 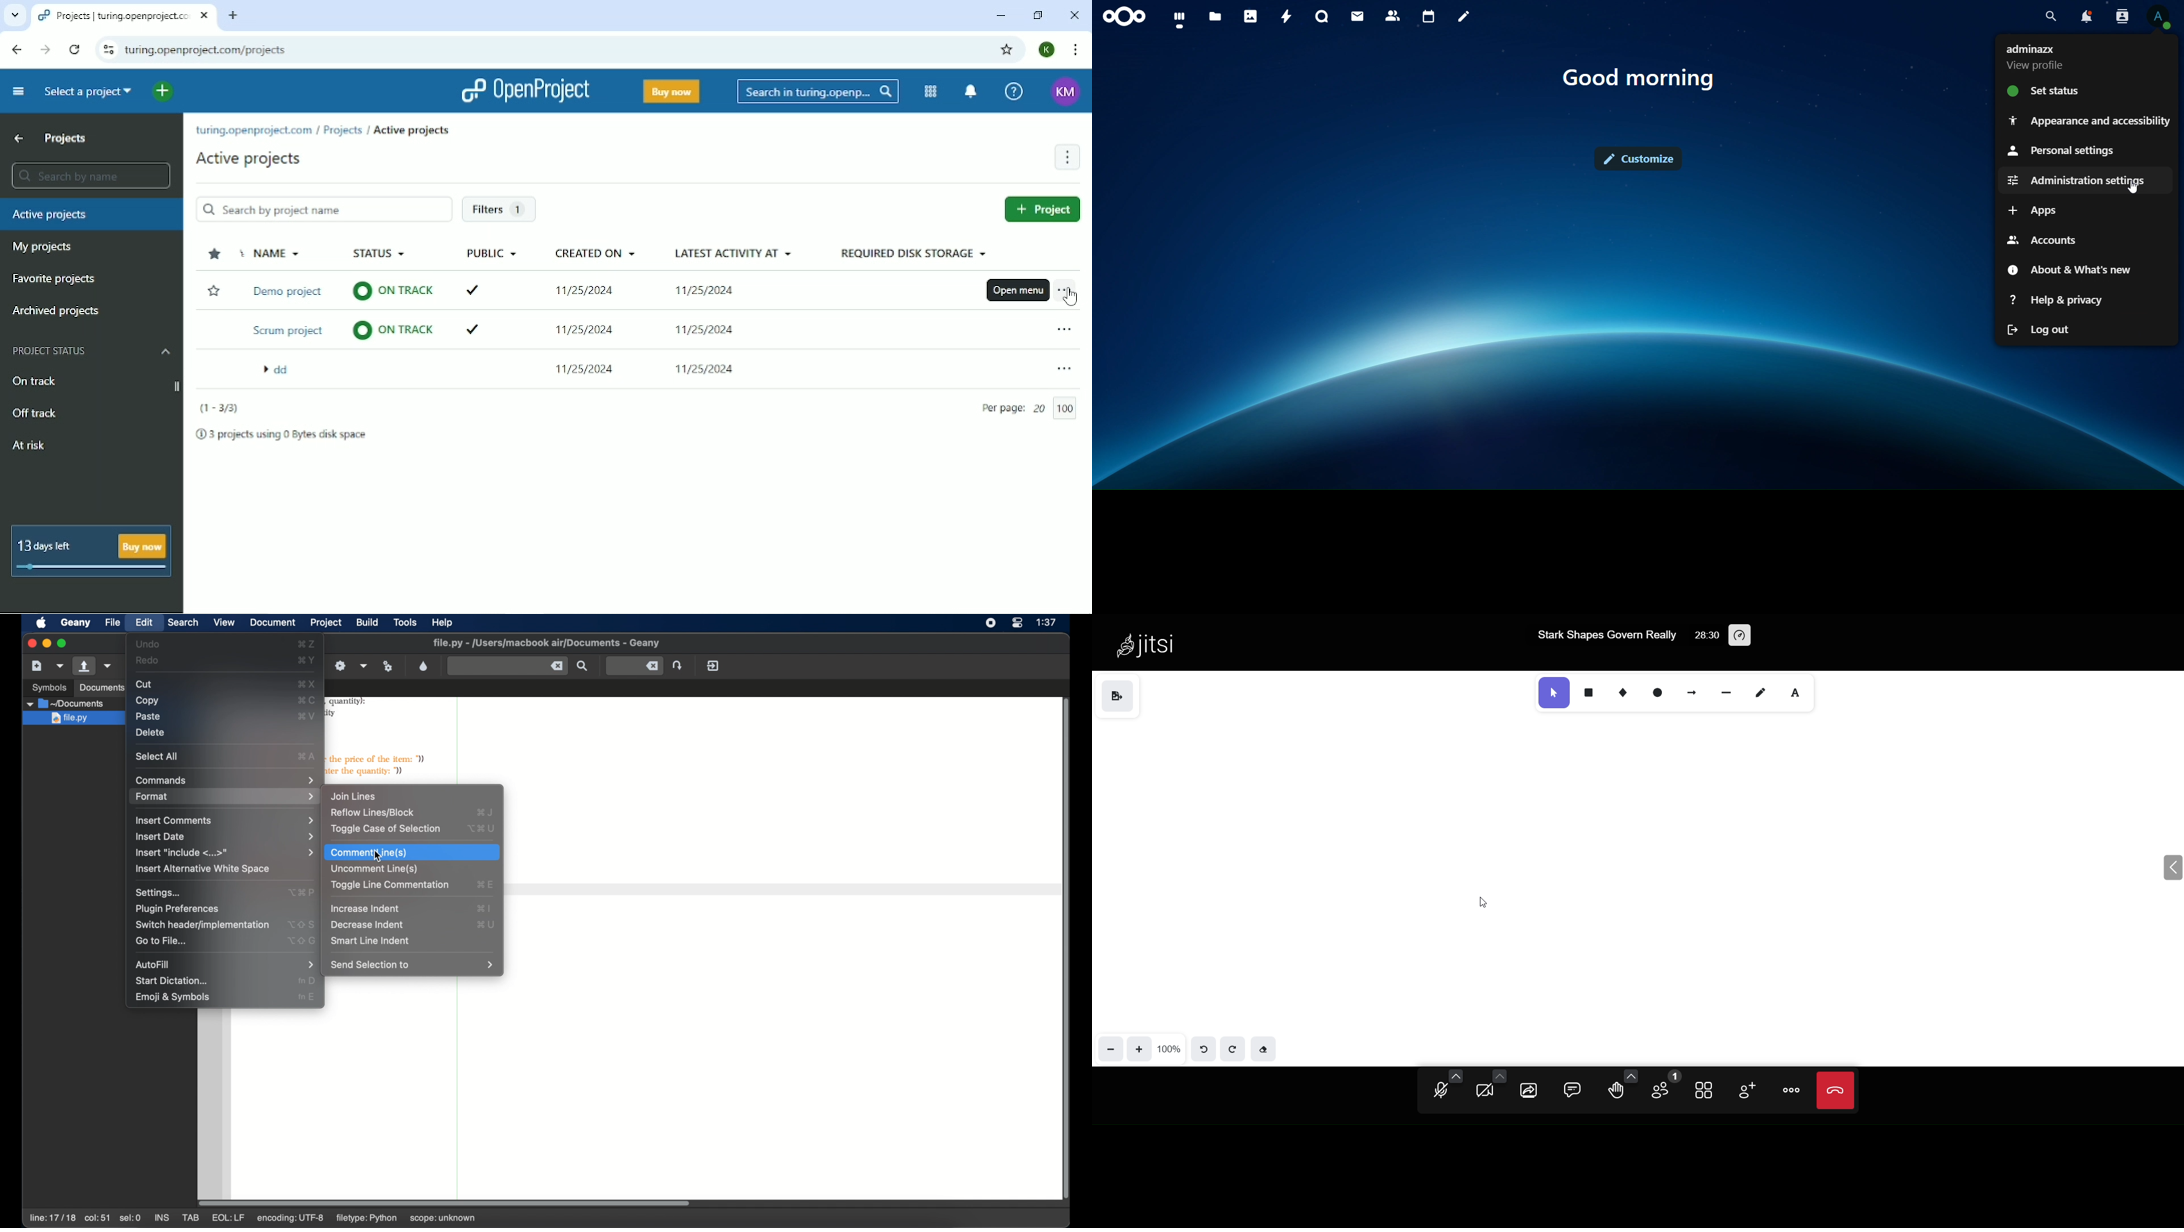 What do you see at coordinates (161, 90) in the screenshot?
I see `Open quick add menu` at bounding box center [161, 90].